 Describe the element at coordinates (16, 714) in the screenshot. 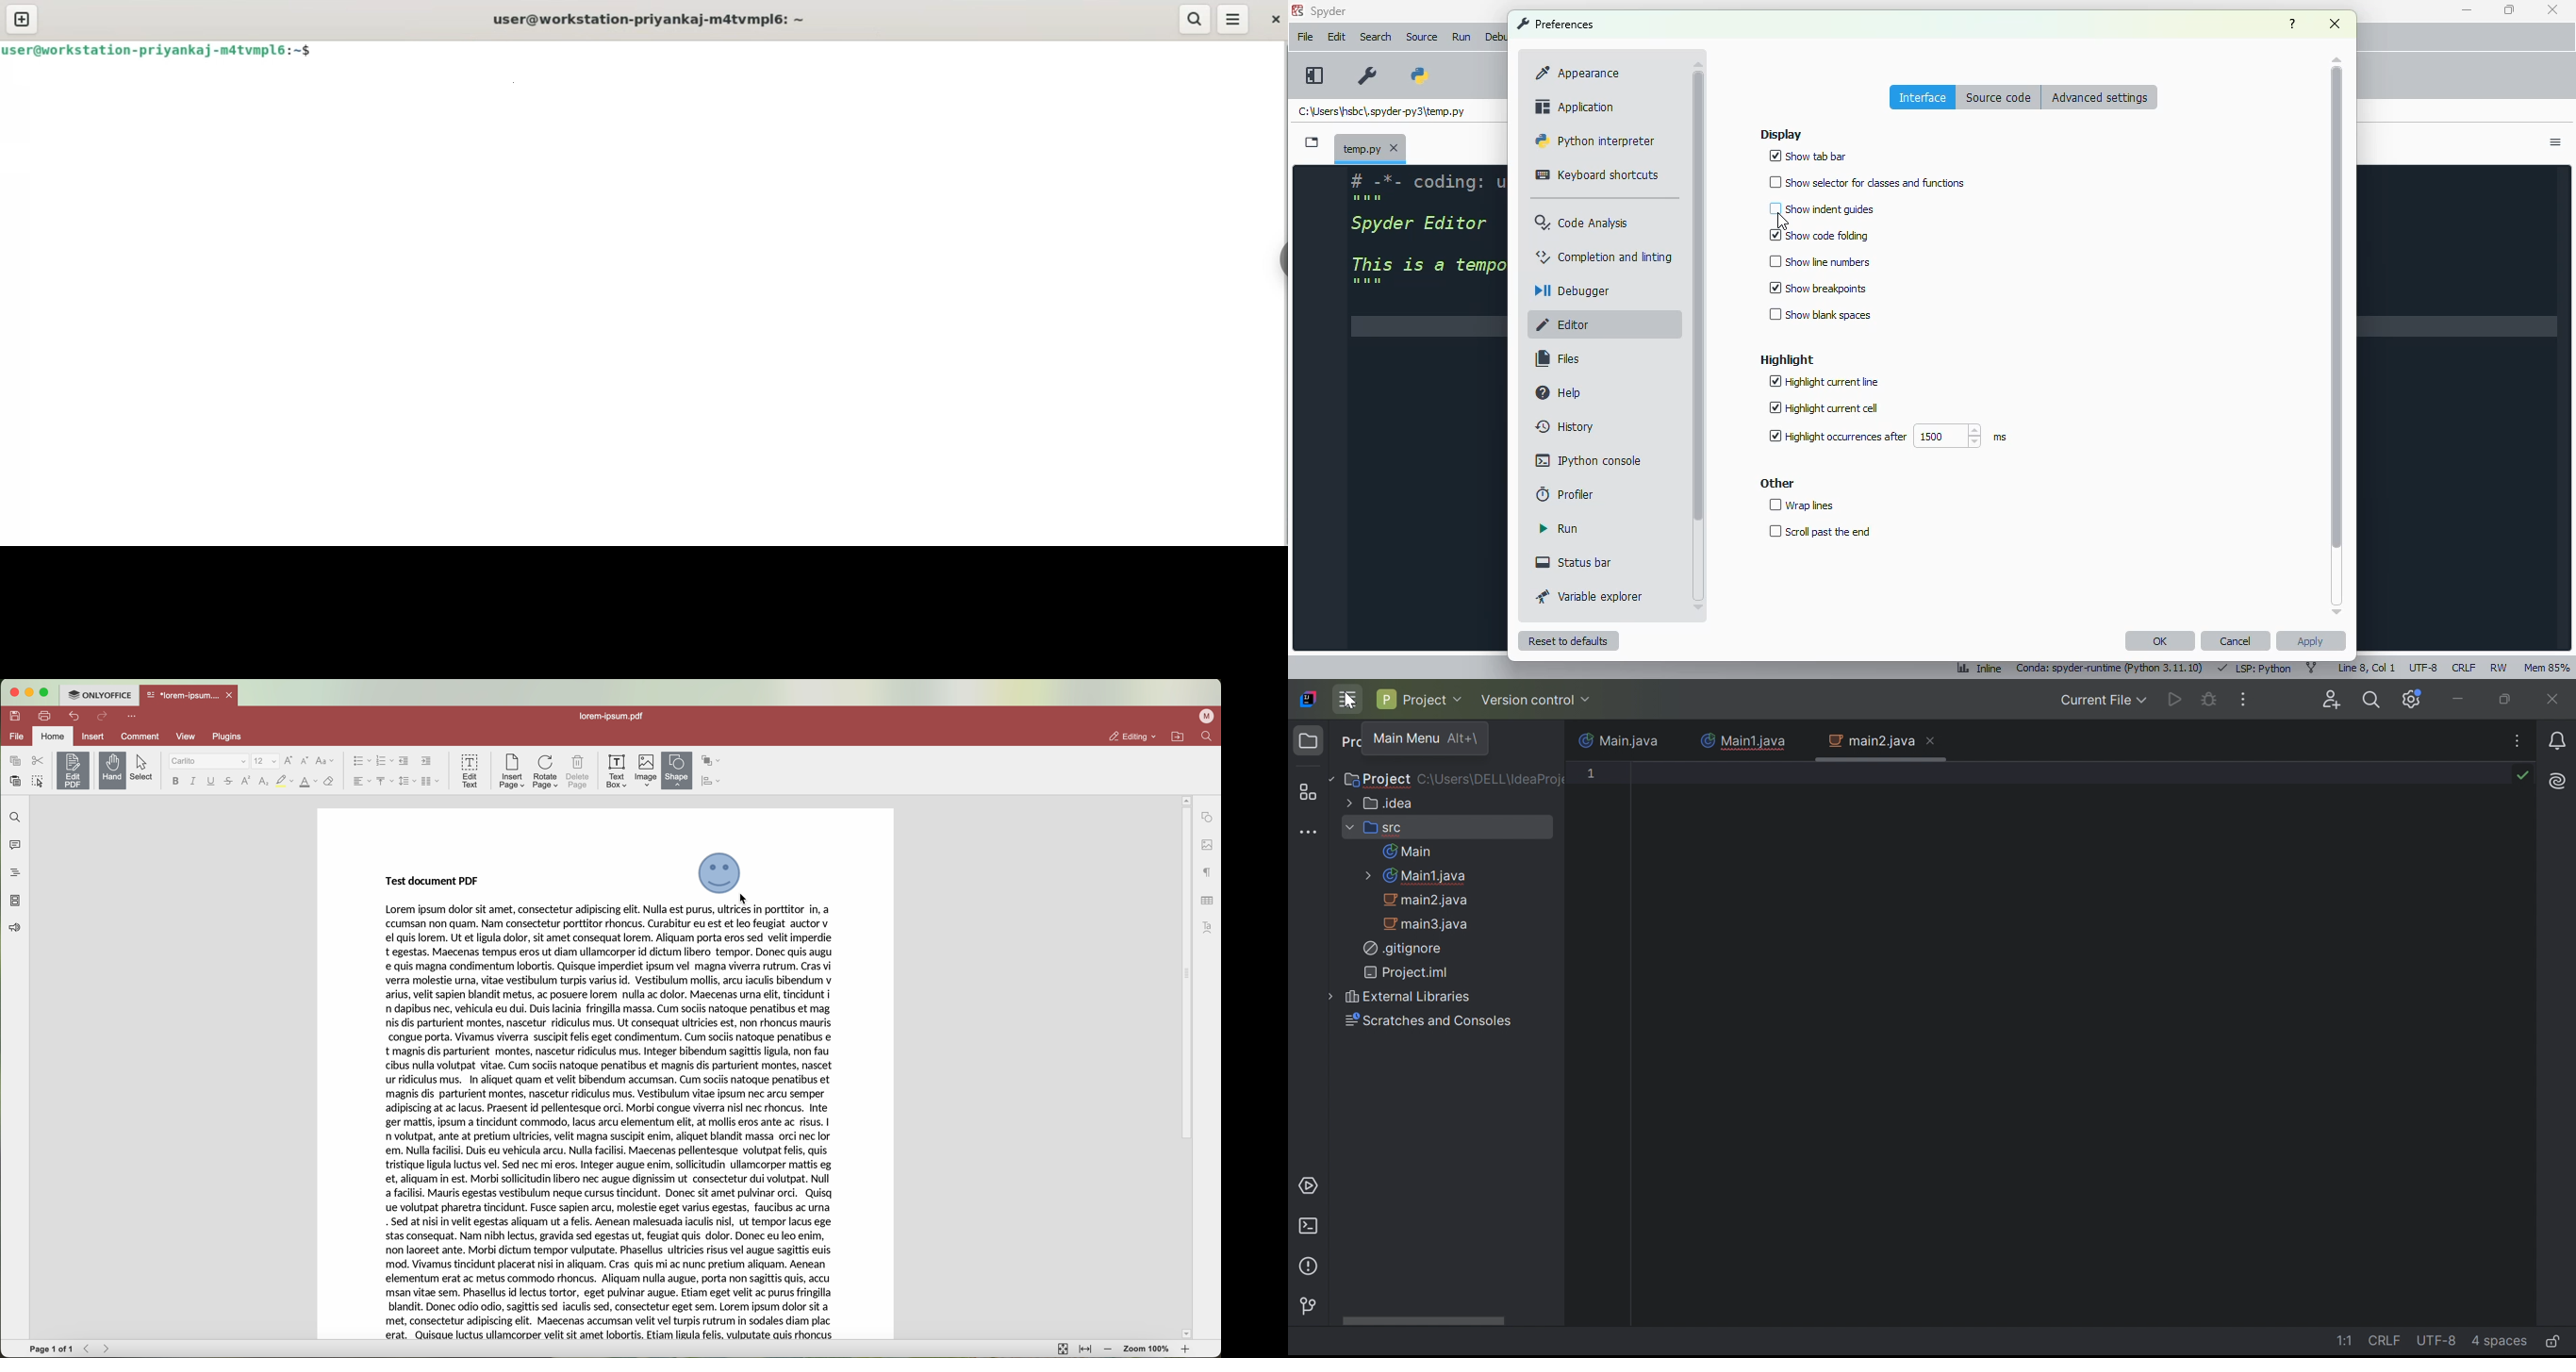

I see `save` at that location.